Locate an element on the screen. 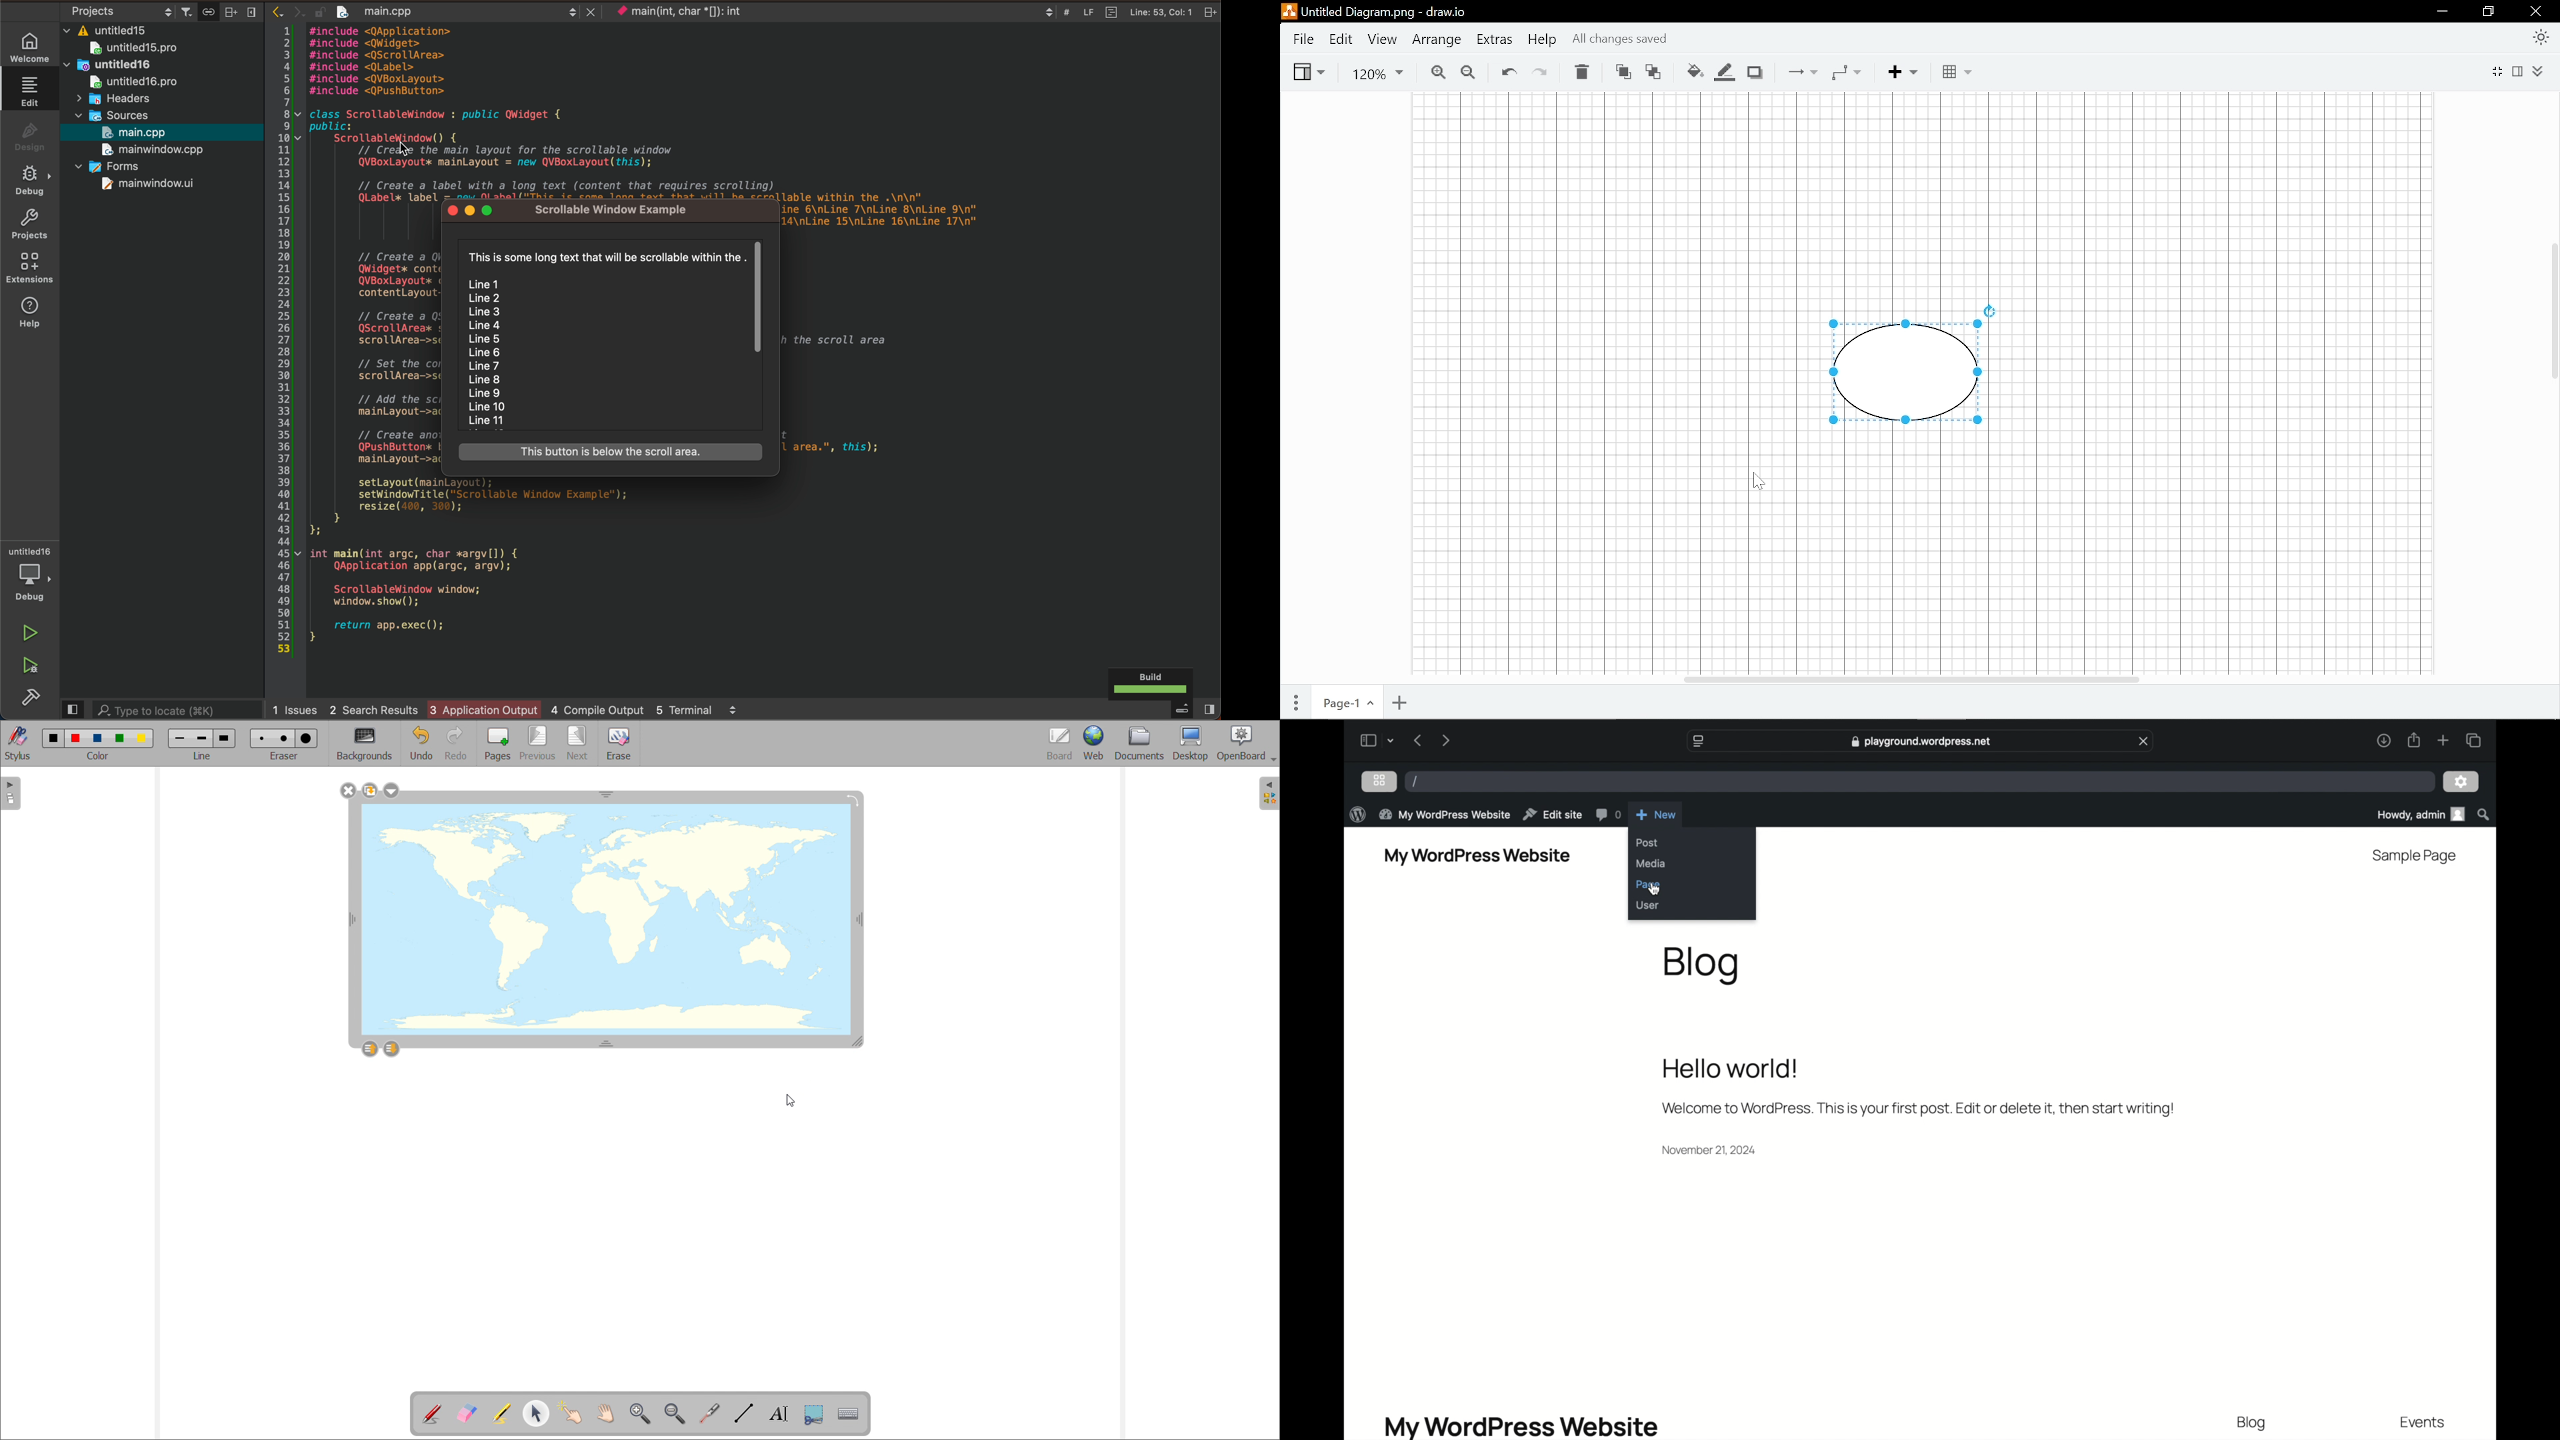 Image resolution: width=2576 pixels, height=1456 pixels. selected file is located at coordinates (159, 133).